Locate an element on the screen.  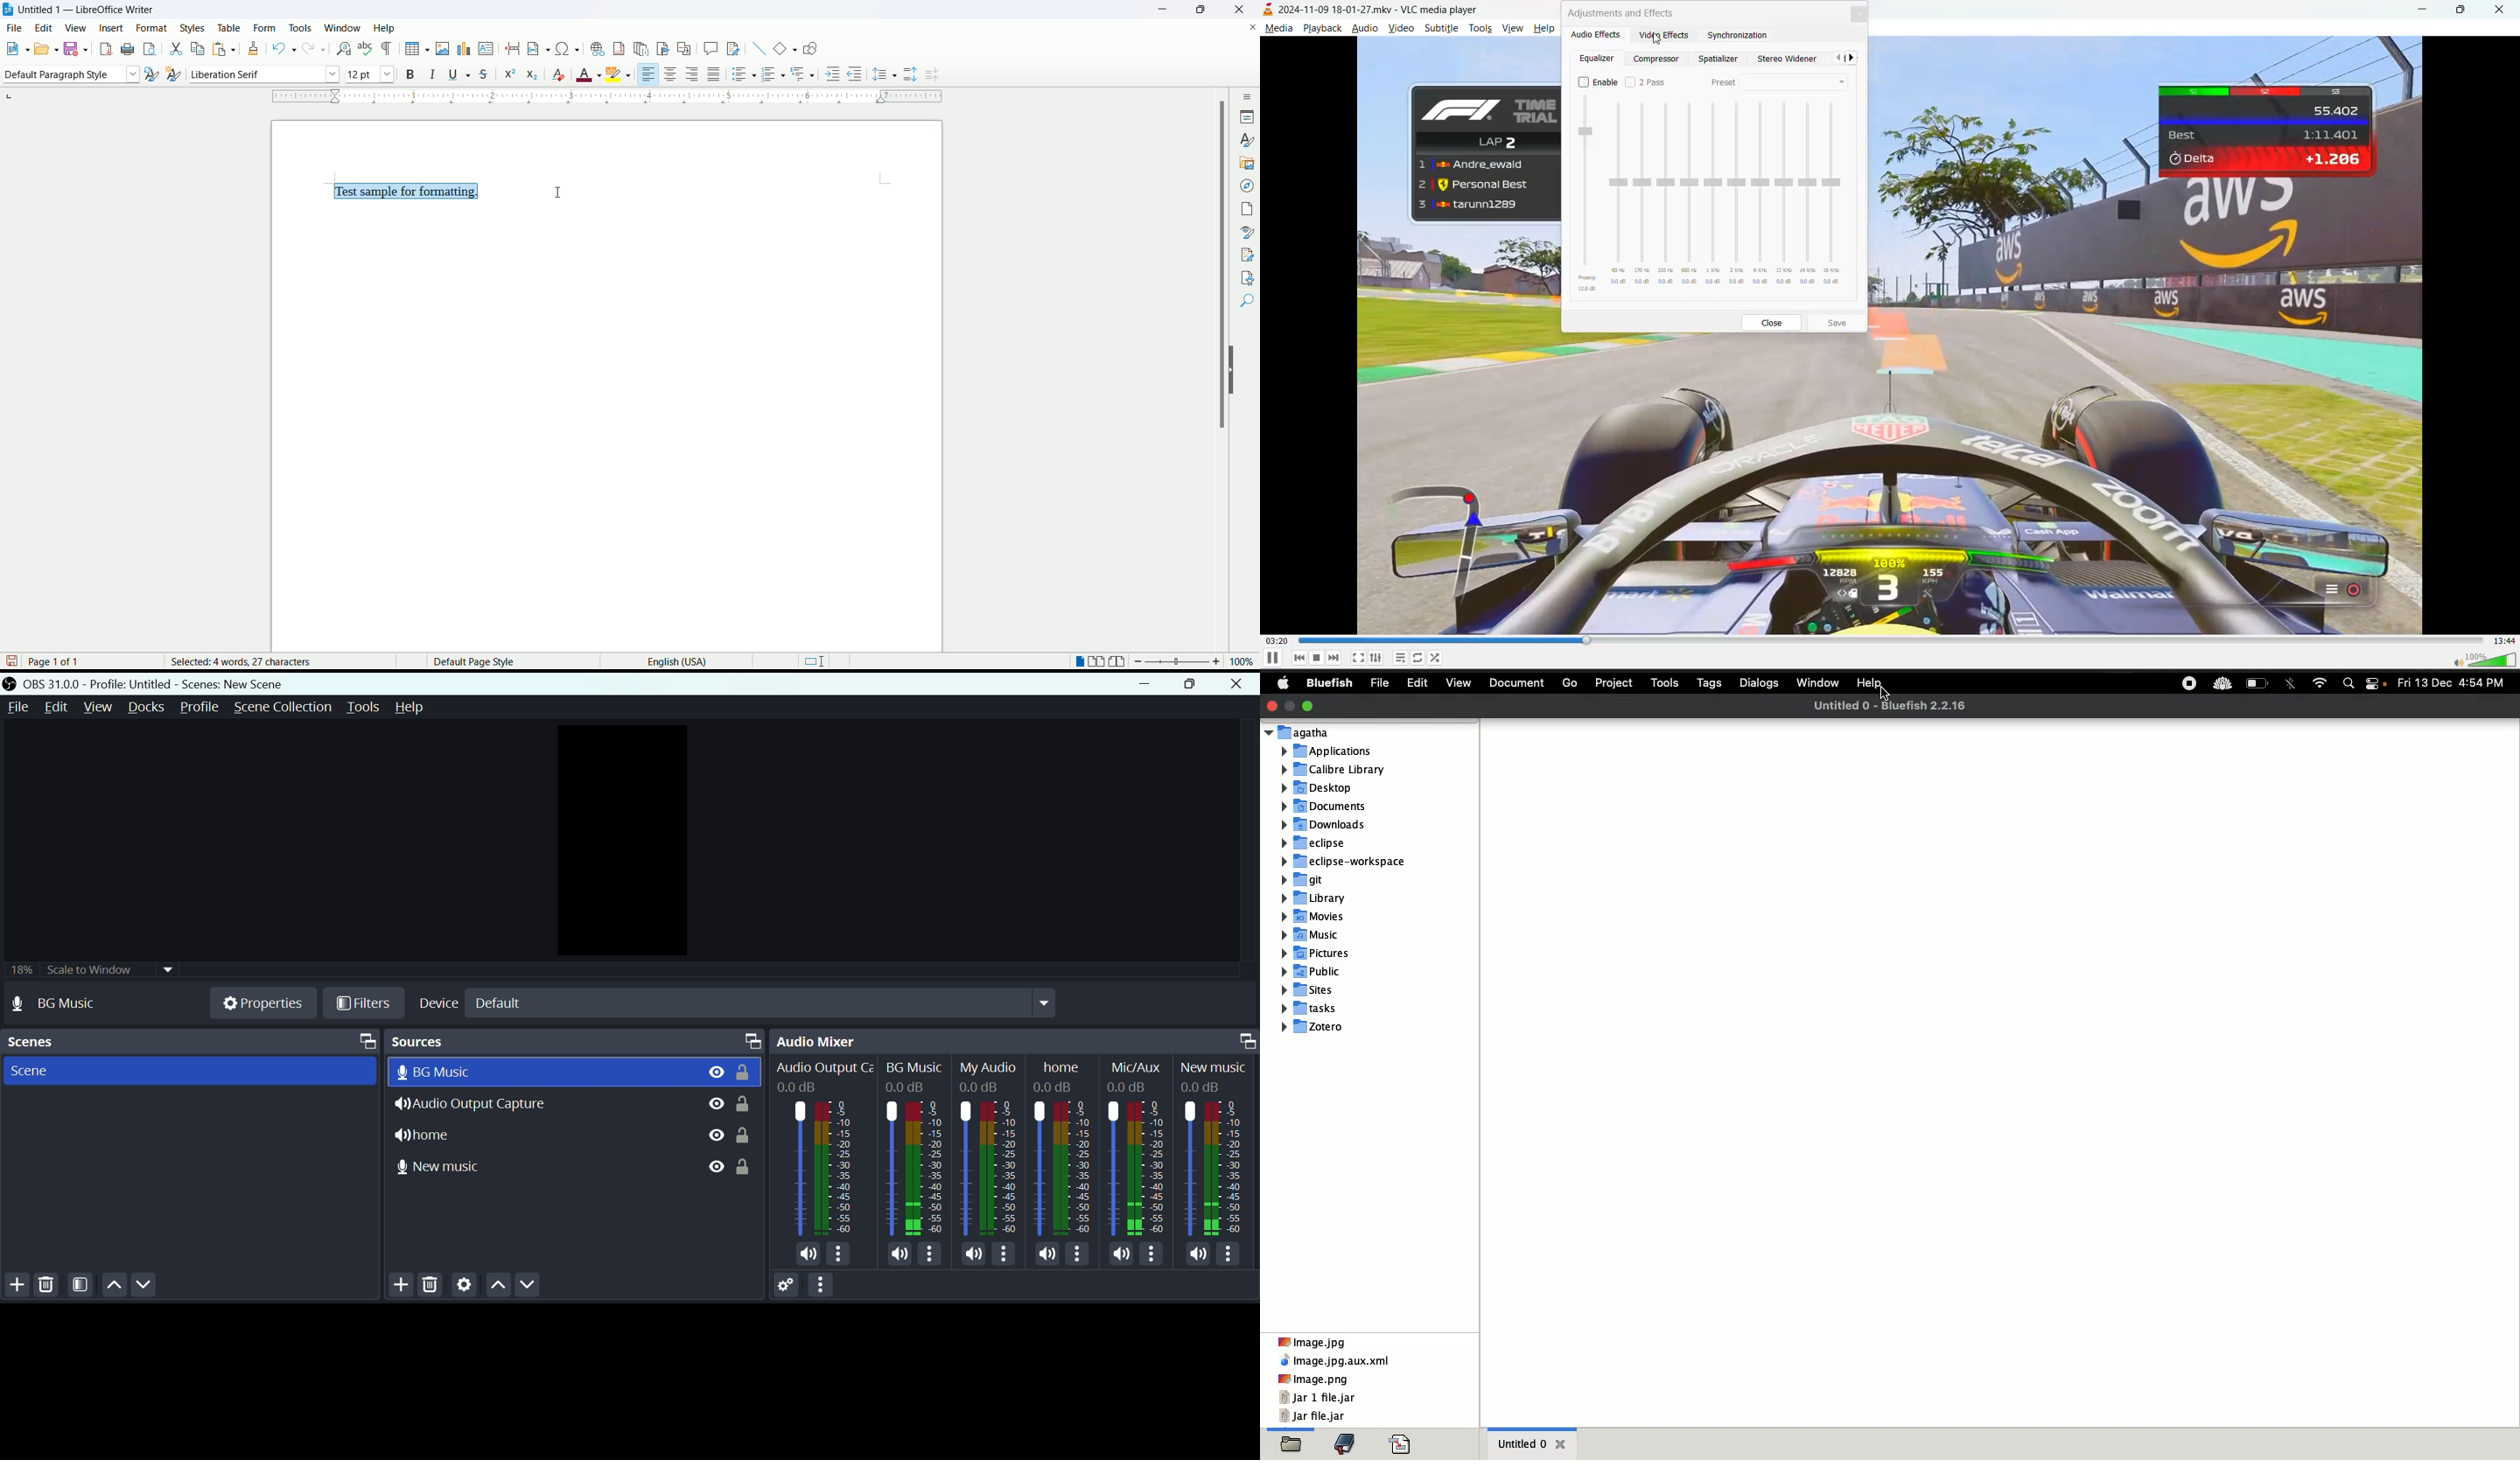
Mic/Aux is located at coordinates (1134, 1148).